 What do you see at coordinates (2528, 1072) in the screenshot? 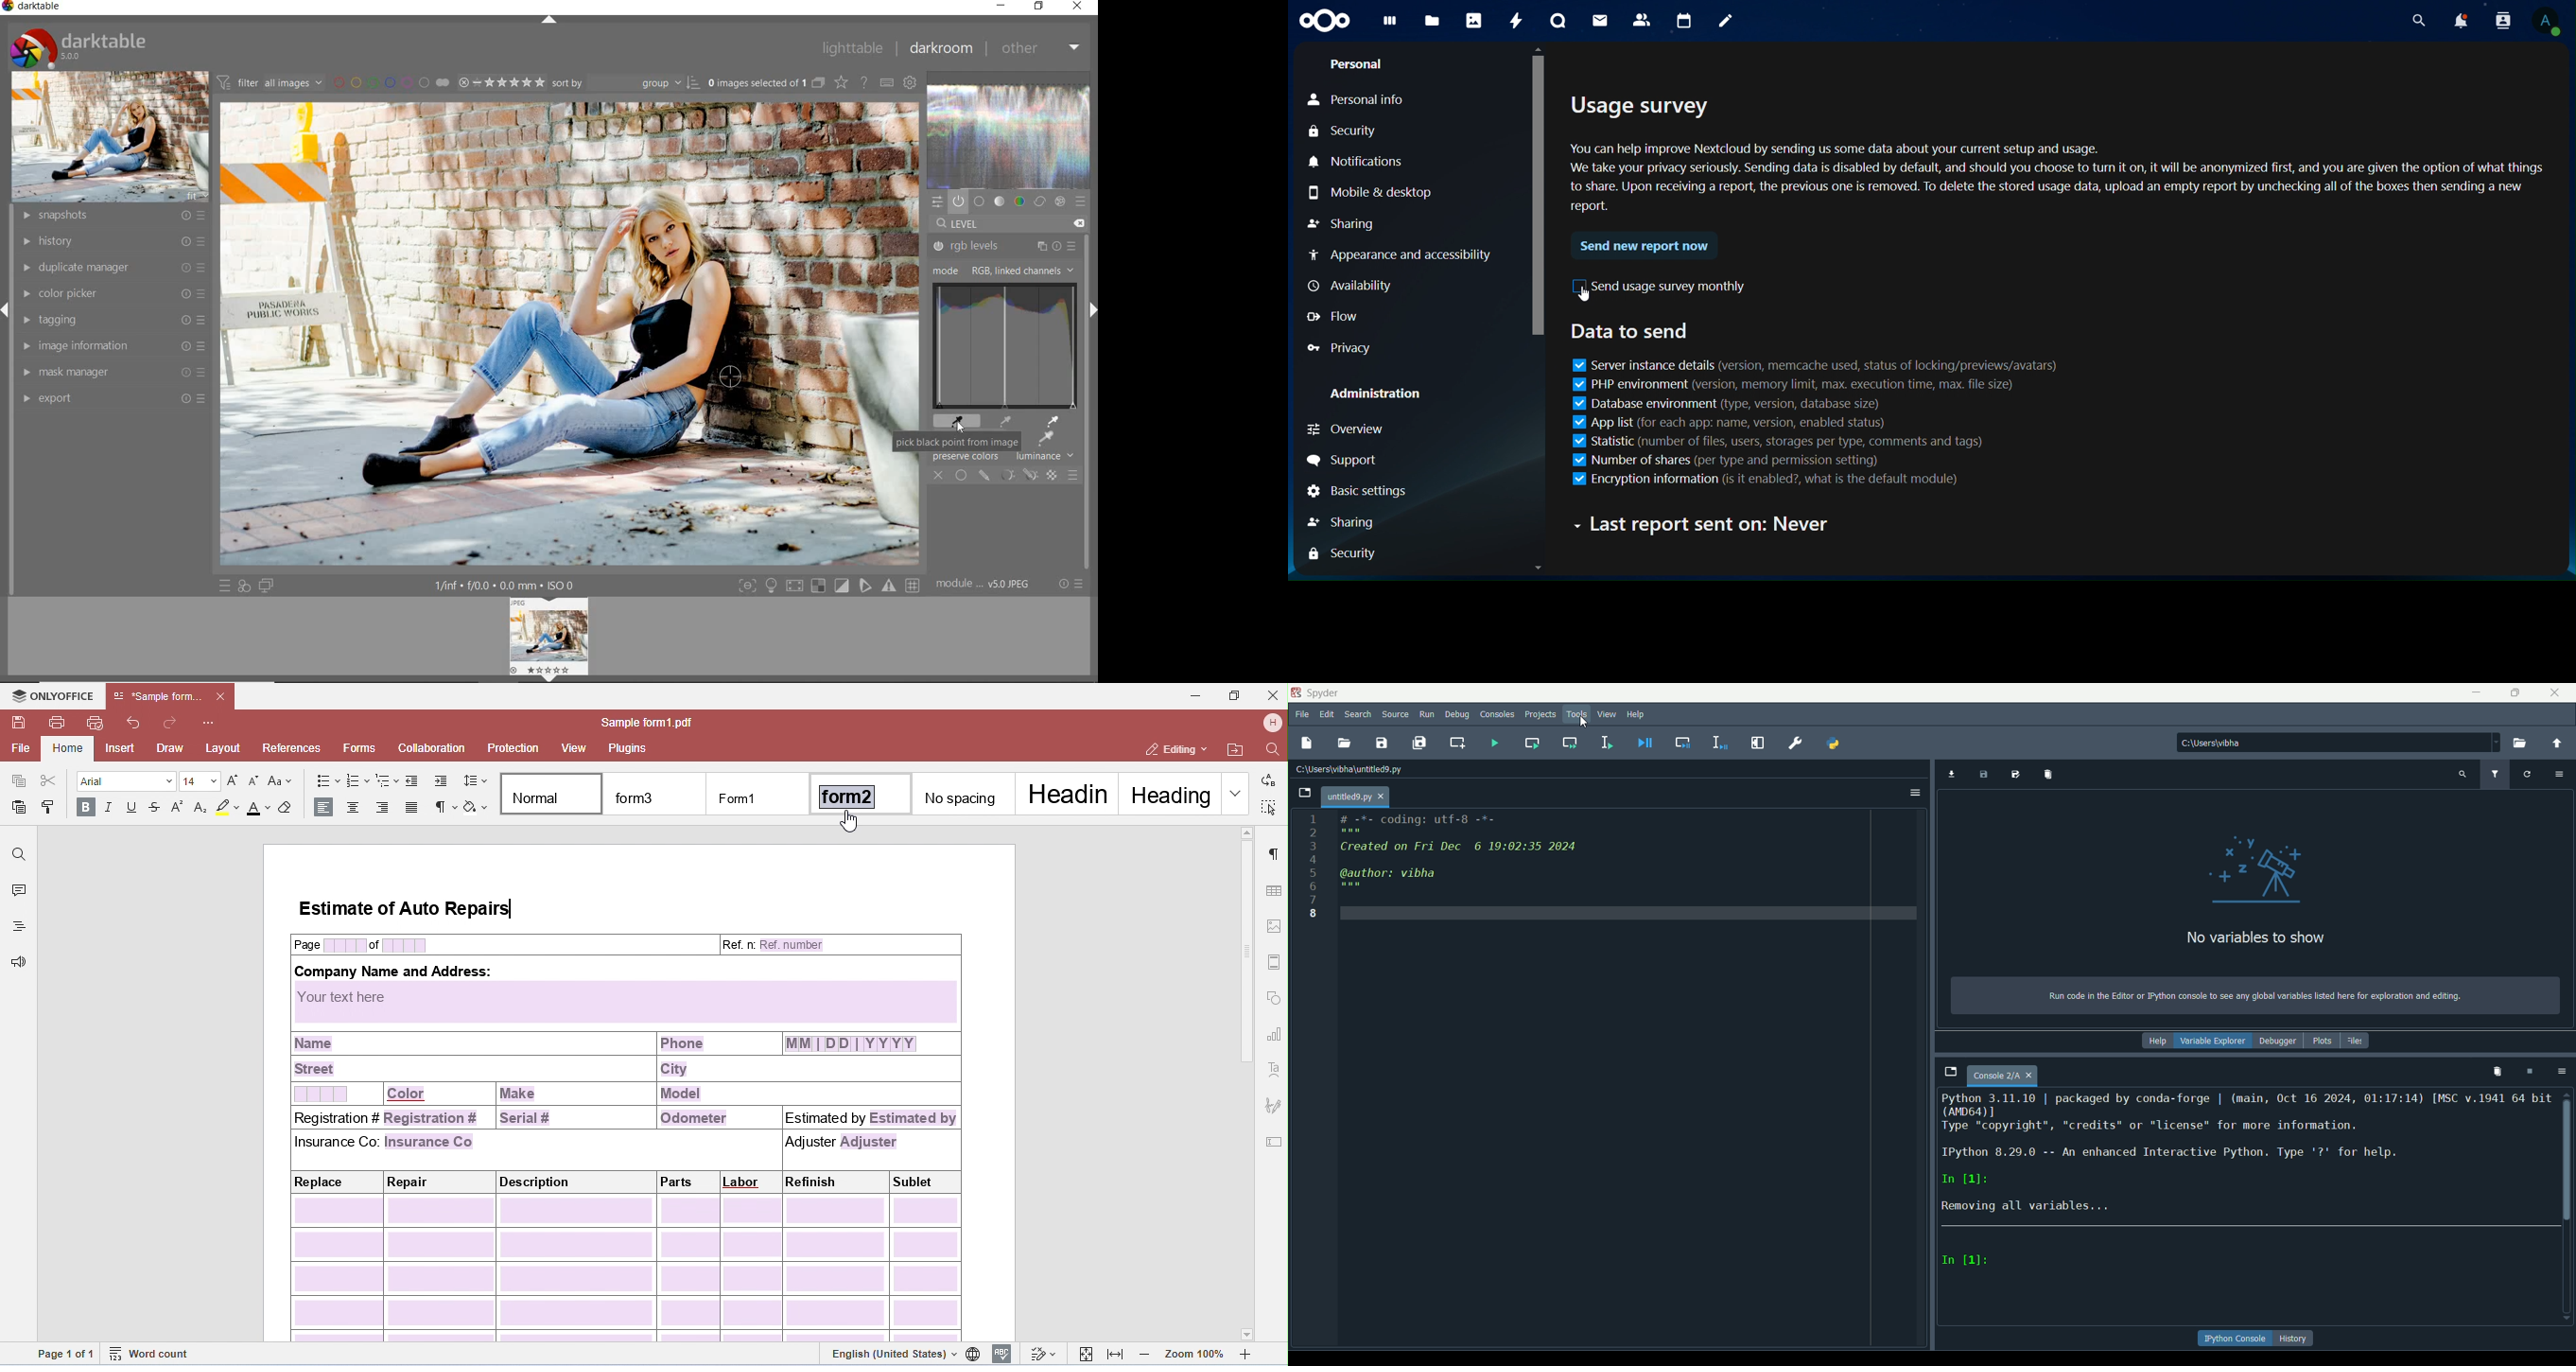
I see `interrupt kernel` at bounding box center [2528, 1072].